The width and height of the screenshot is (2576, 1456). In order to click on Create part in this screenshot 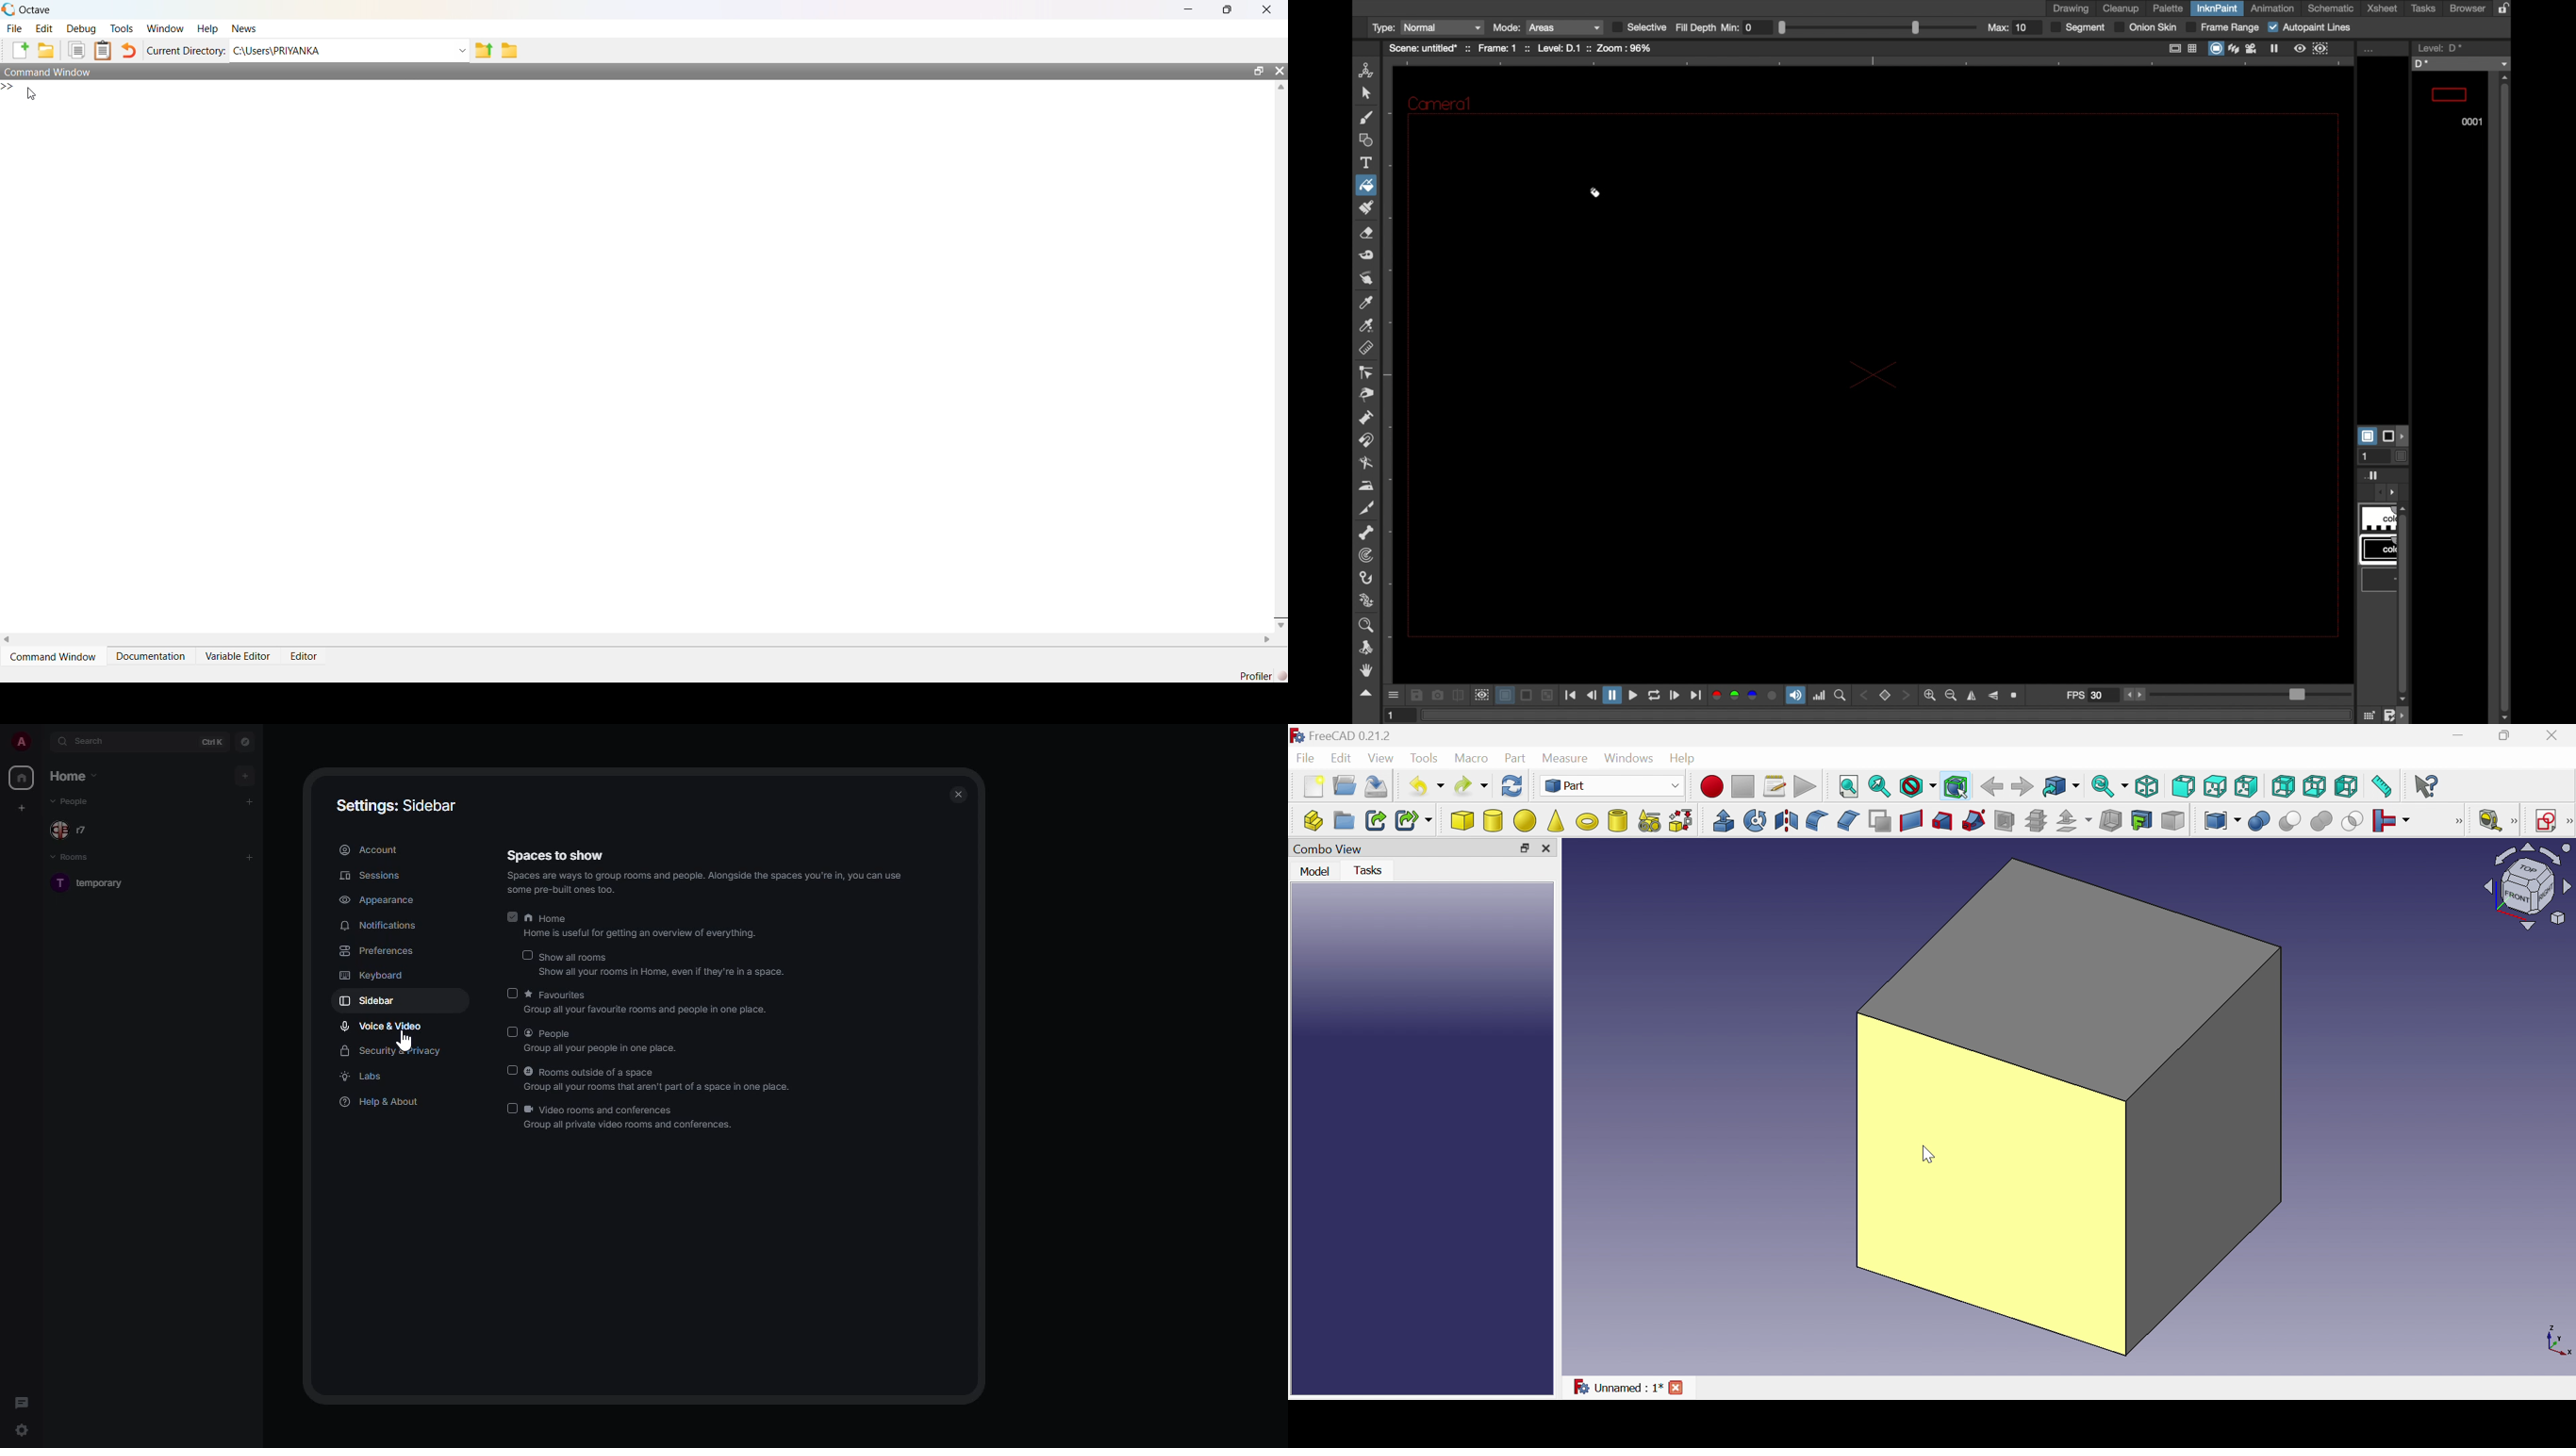, I will do `click(1313, 823)`.